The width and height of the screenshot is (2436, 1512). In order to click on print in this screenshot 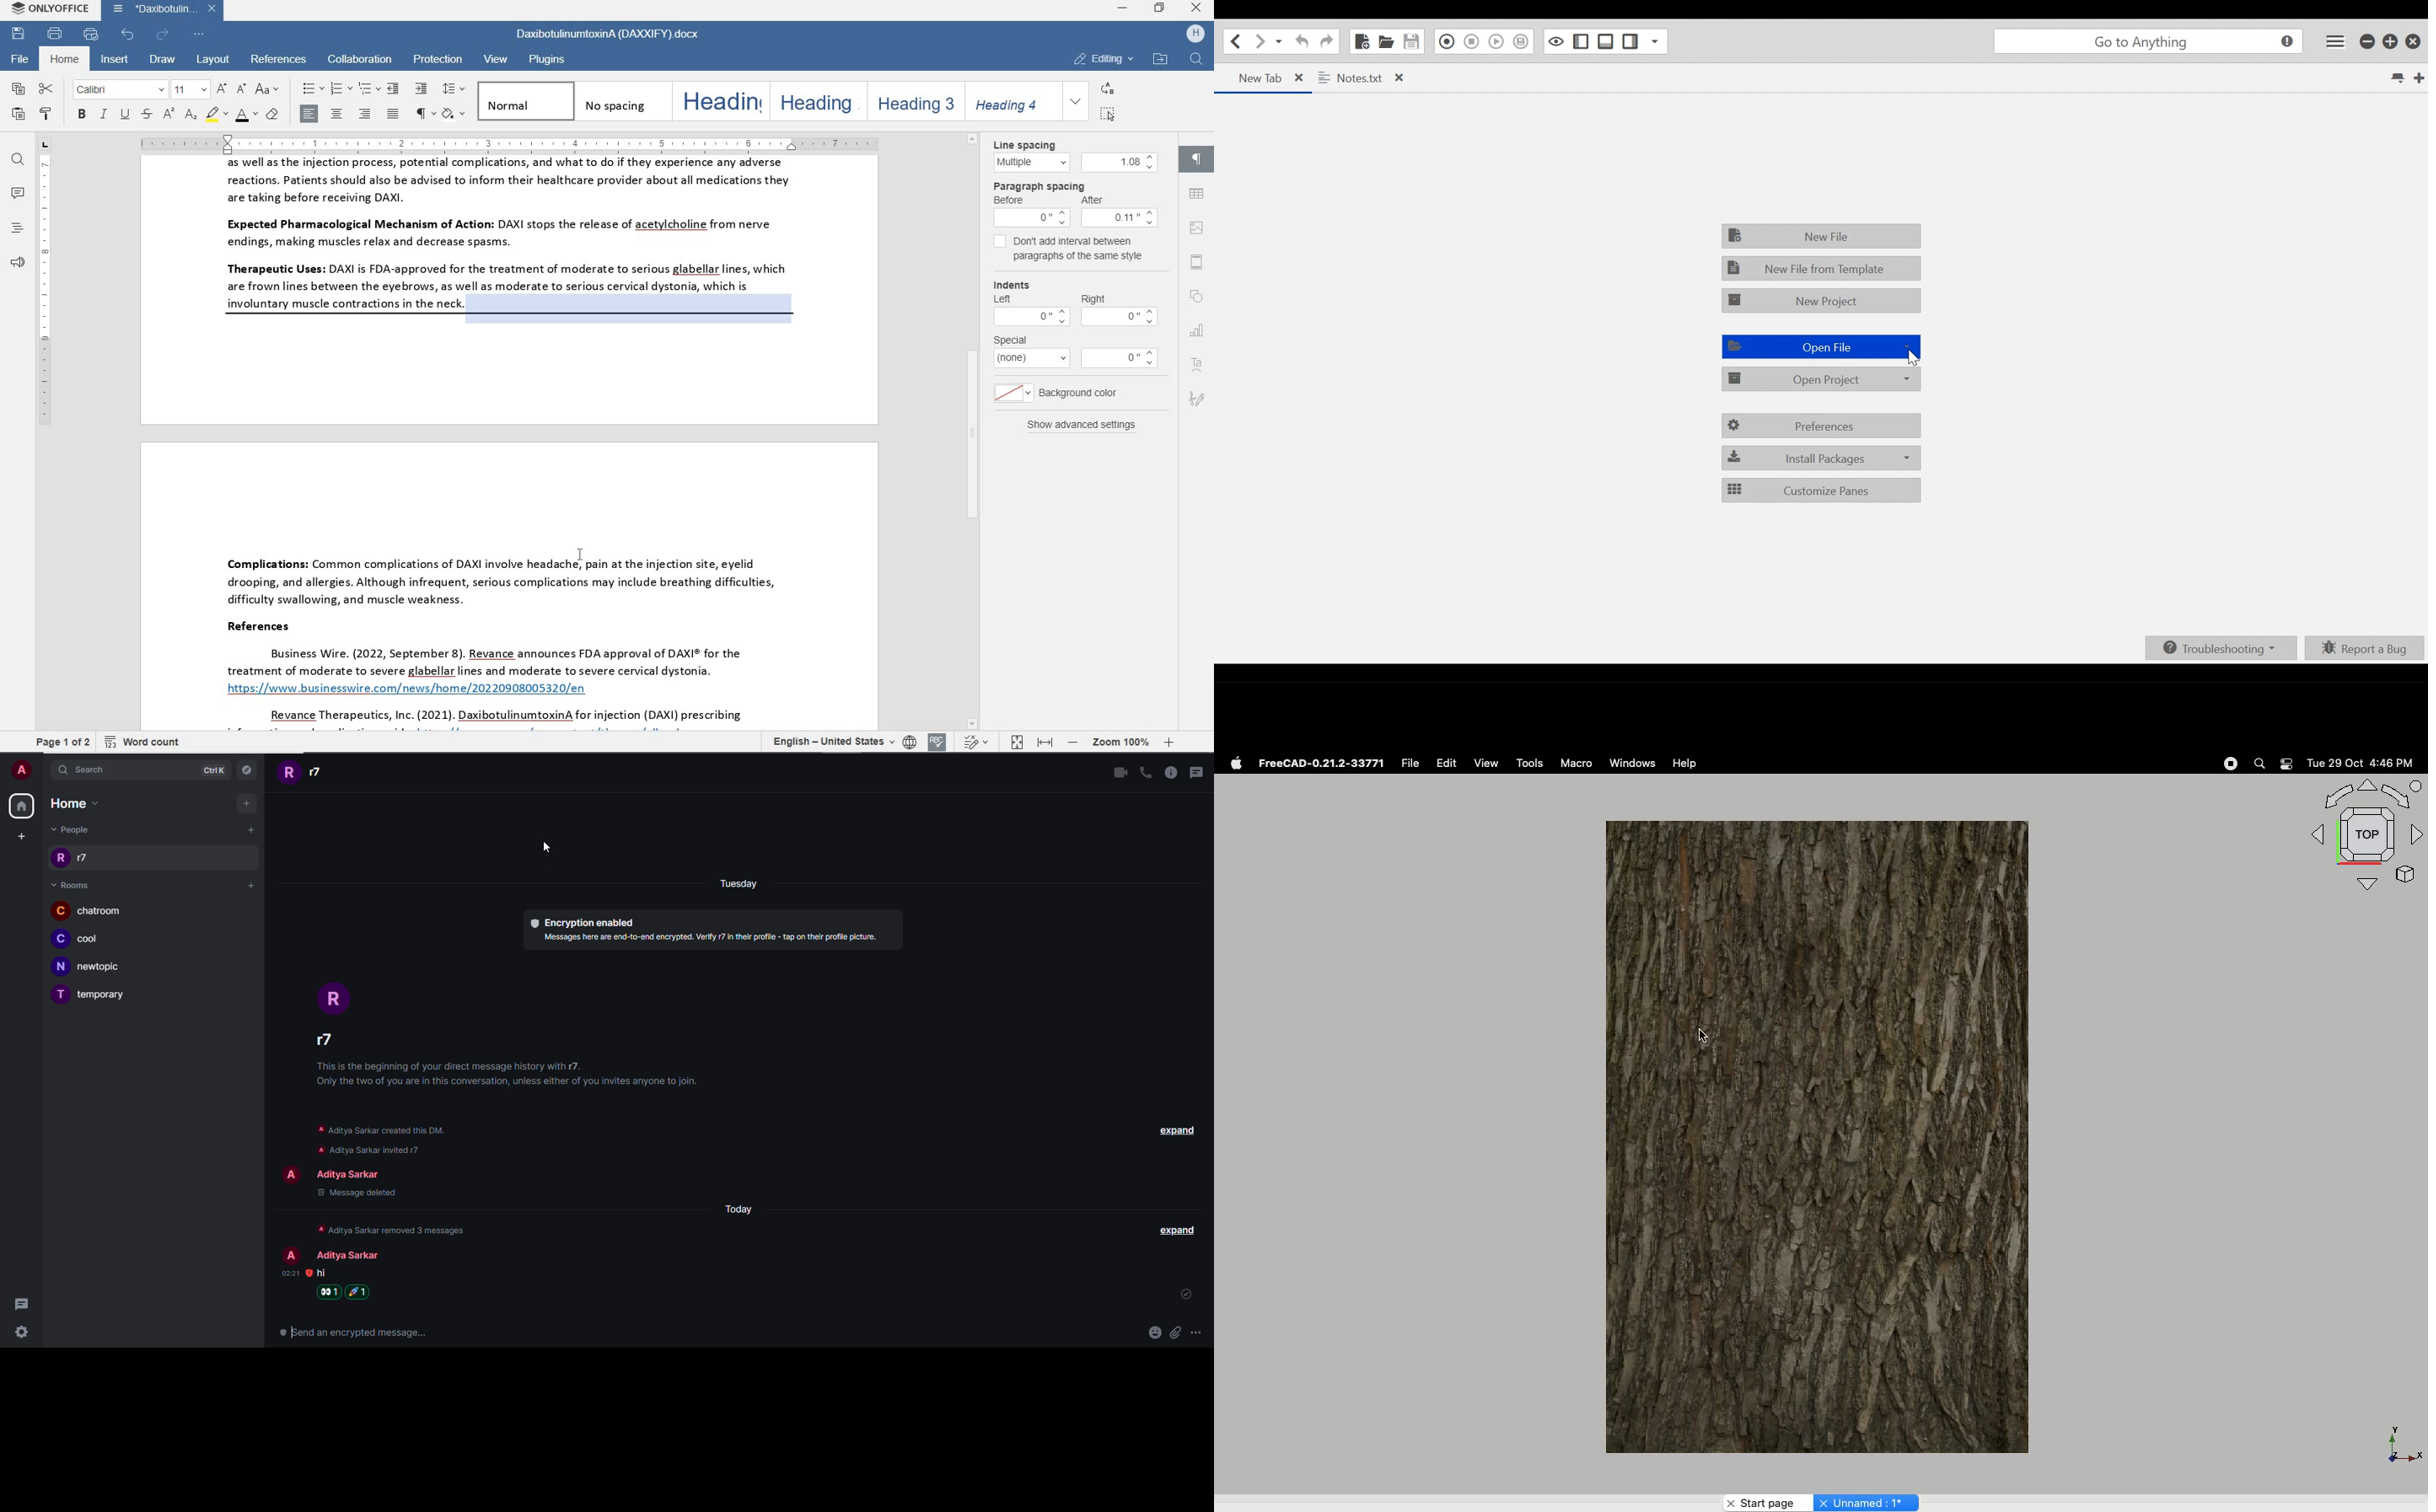, I will do `click(53, 34)`.